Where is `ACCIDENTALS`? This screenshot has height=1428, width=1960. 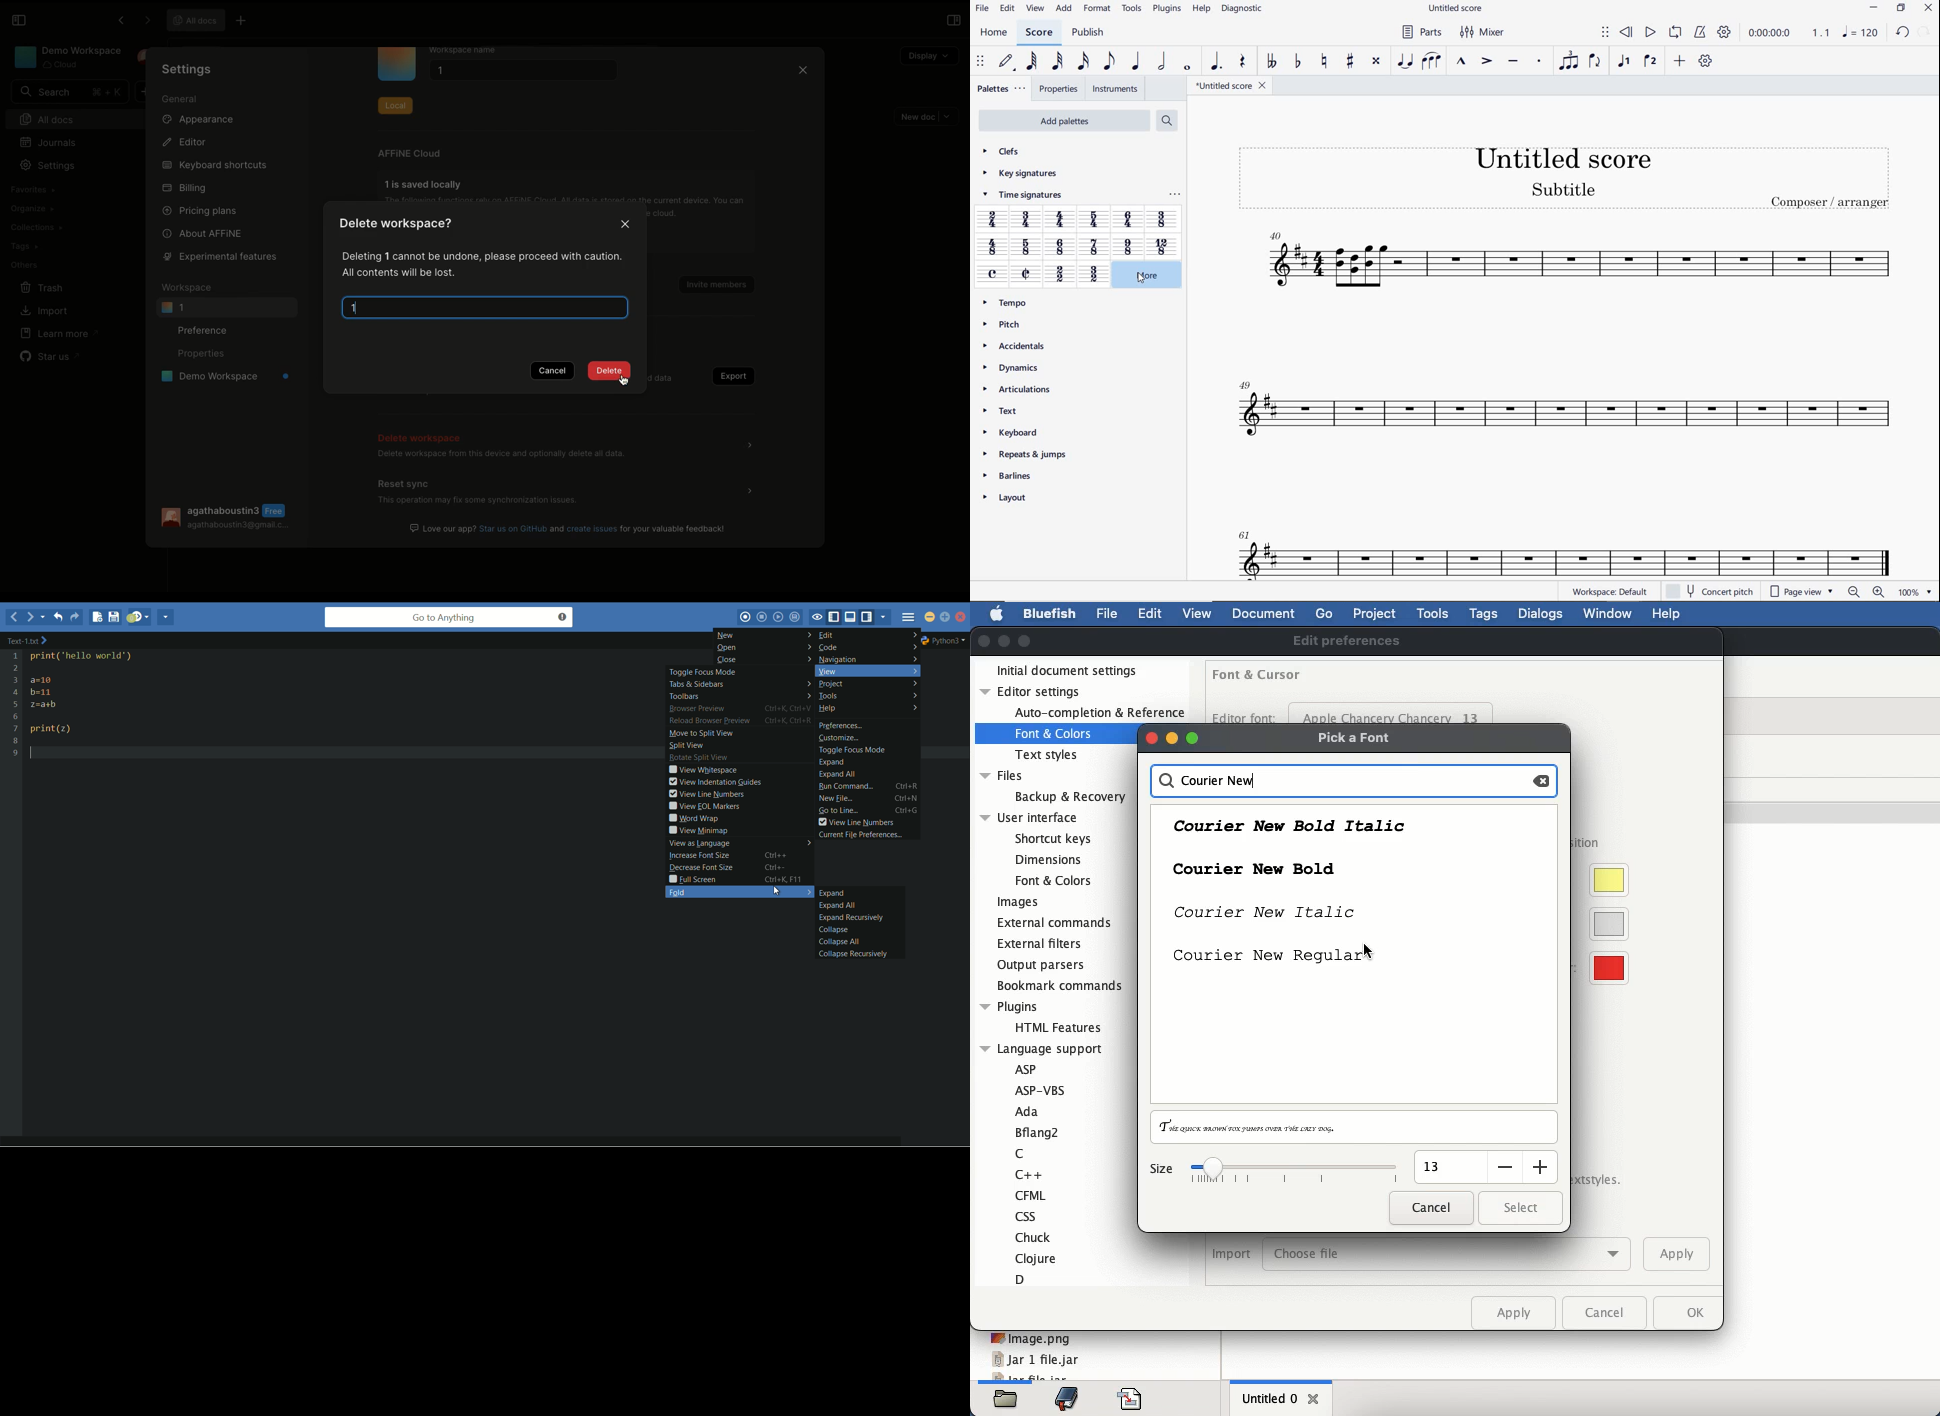
ACCIDENTALS is located at coordinates (1016, 345).